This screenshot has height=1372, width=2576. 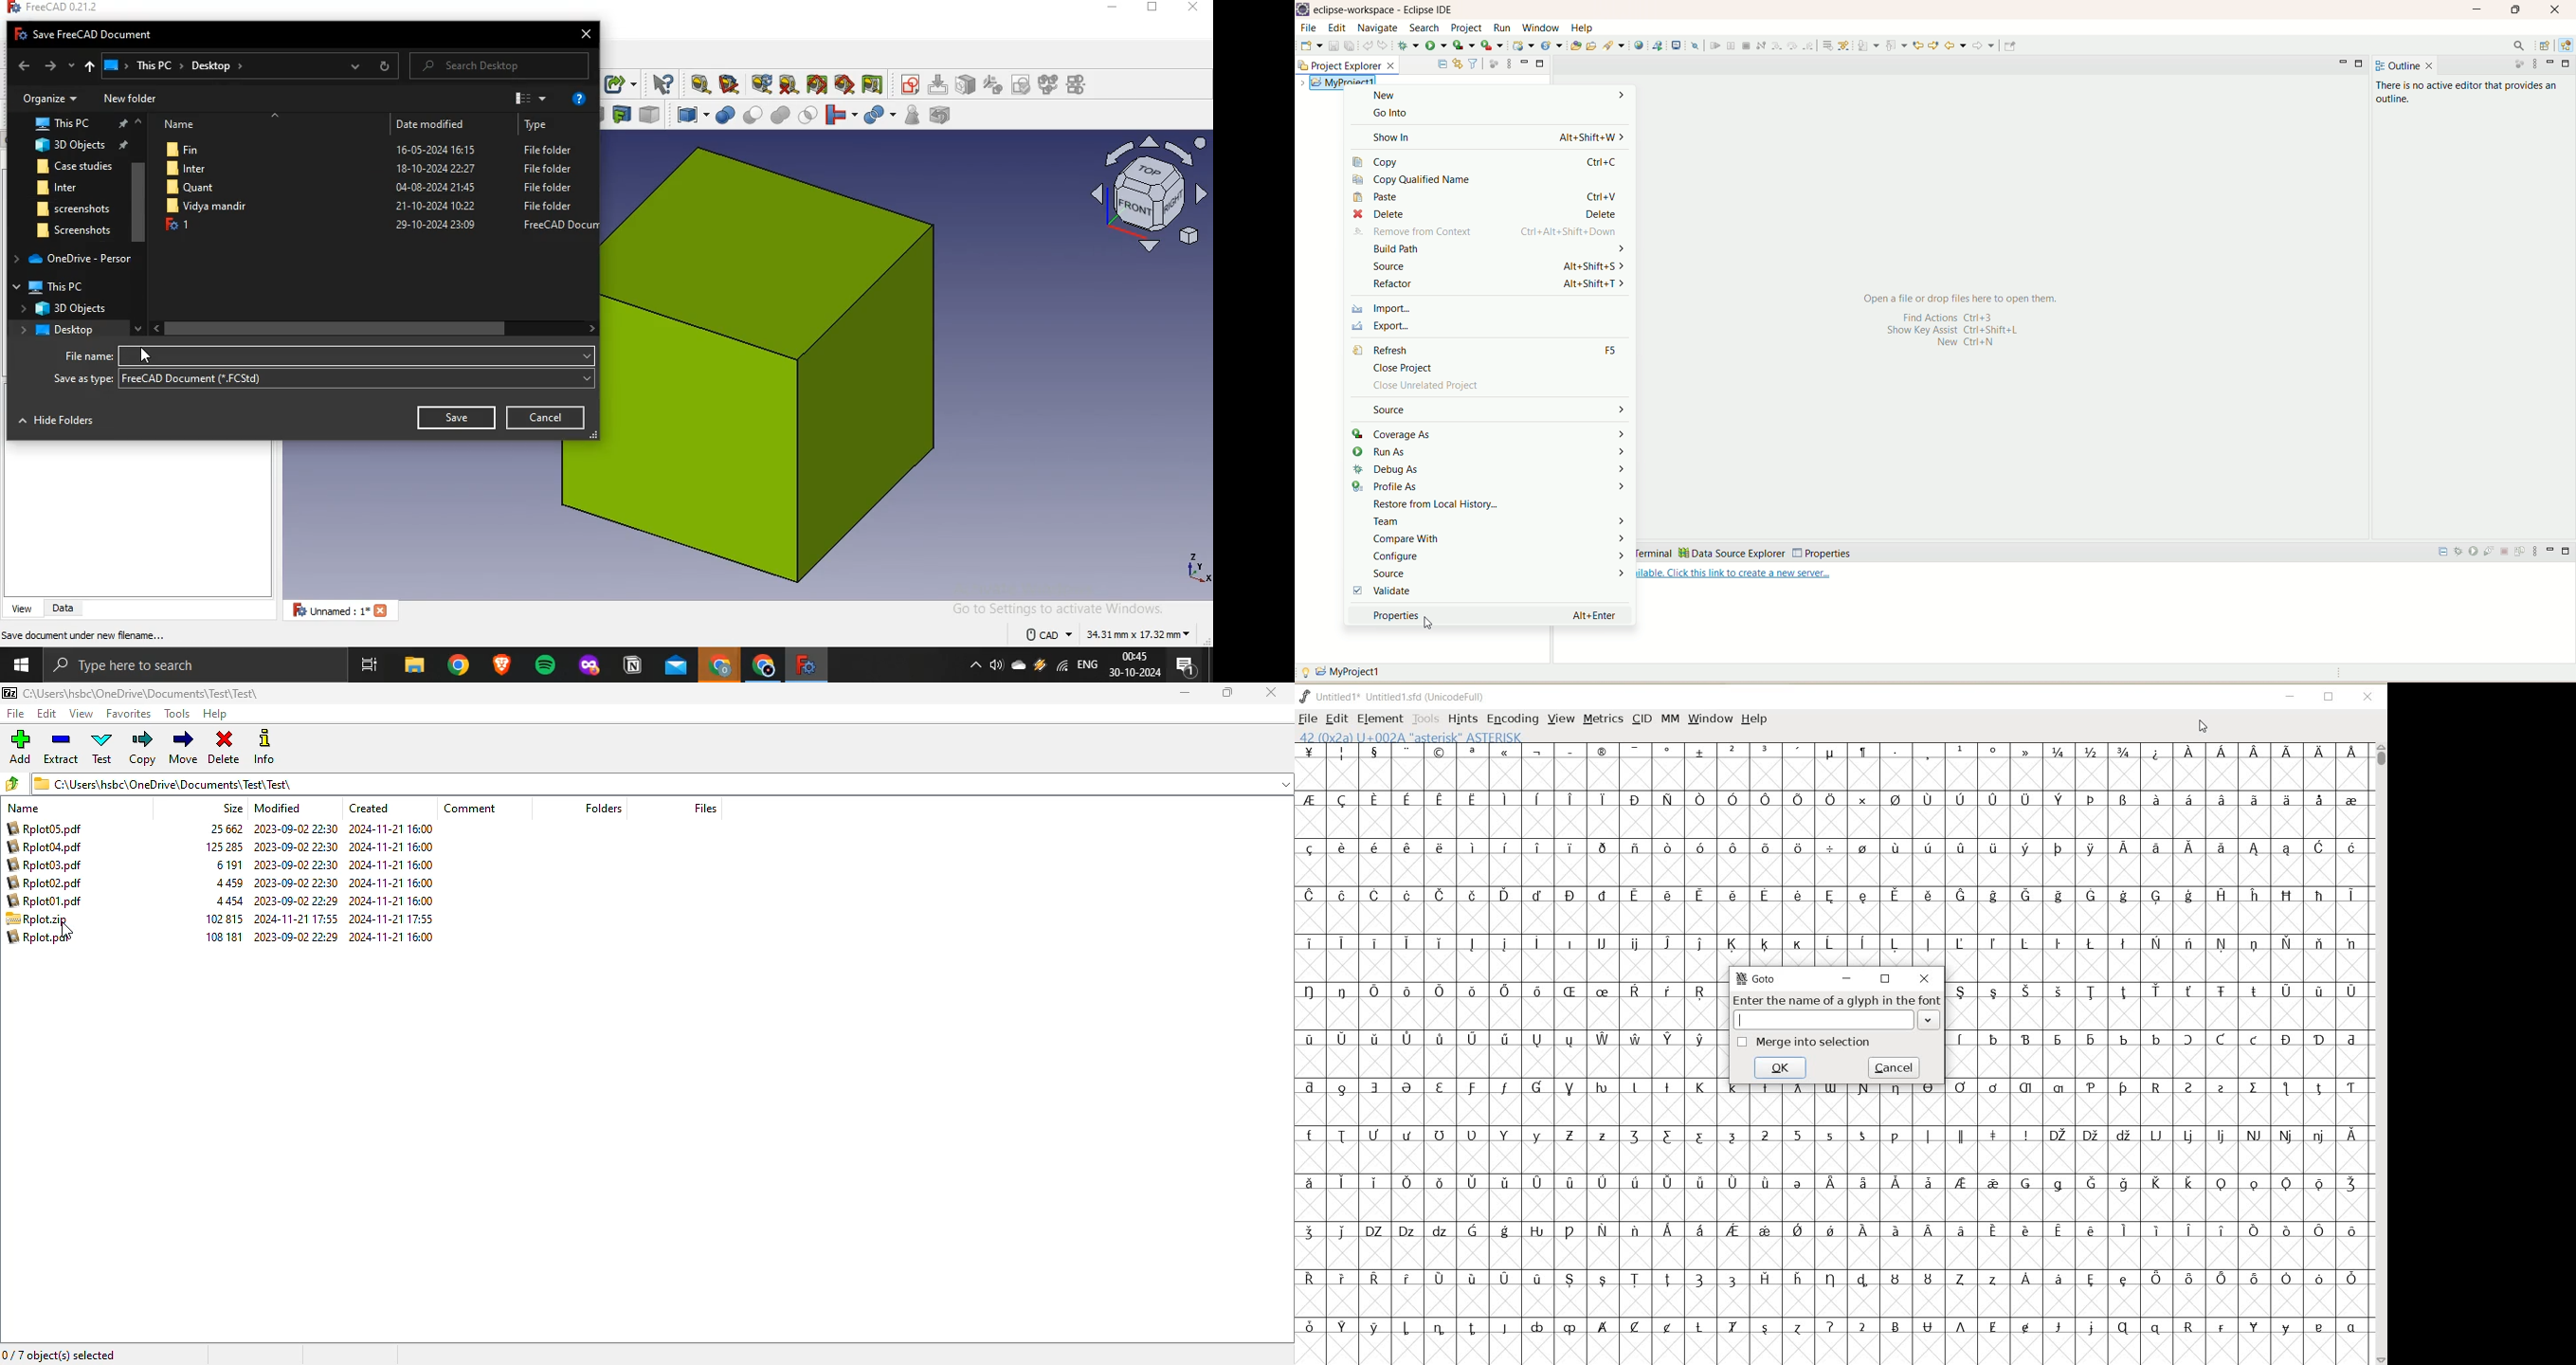 What do you see at coordinates (809, 665) in the screenshot?
I see `freecad` at bounding box center [809, 665].